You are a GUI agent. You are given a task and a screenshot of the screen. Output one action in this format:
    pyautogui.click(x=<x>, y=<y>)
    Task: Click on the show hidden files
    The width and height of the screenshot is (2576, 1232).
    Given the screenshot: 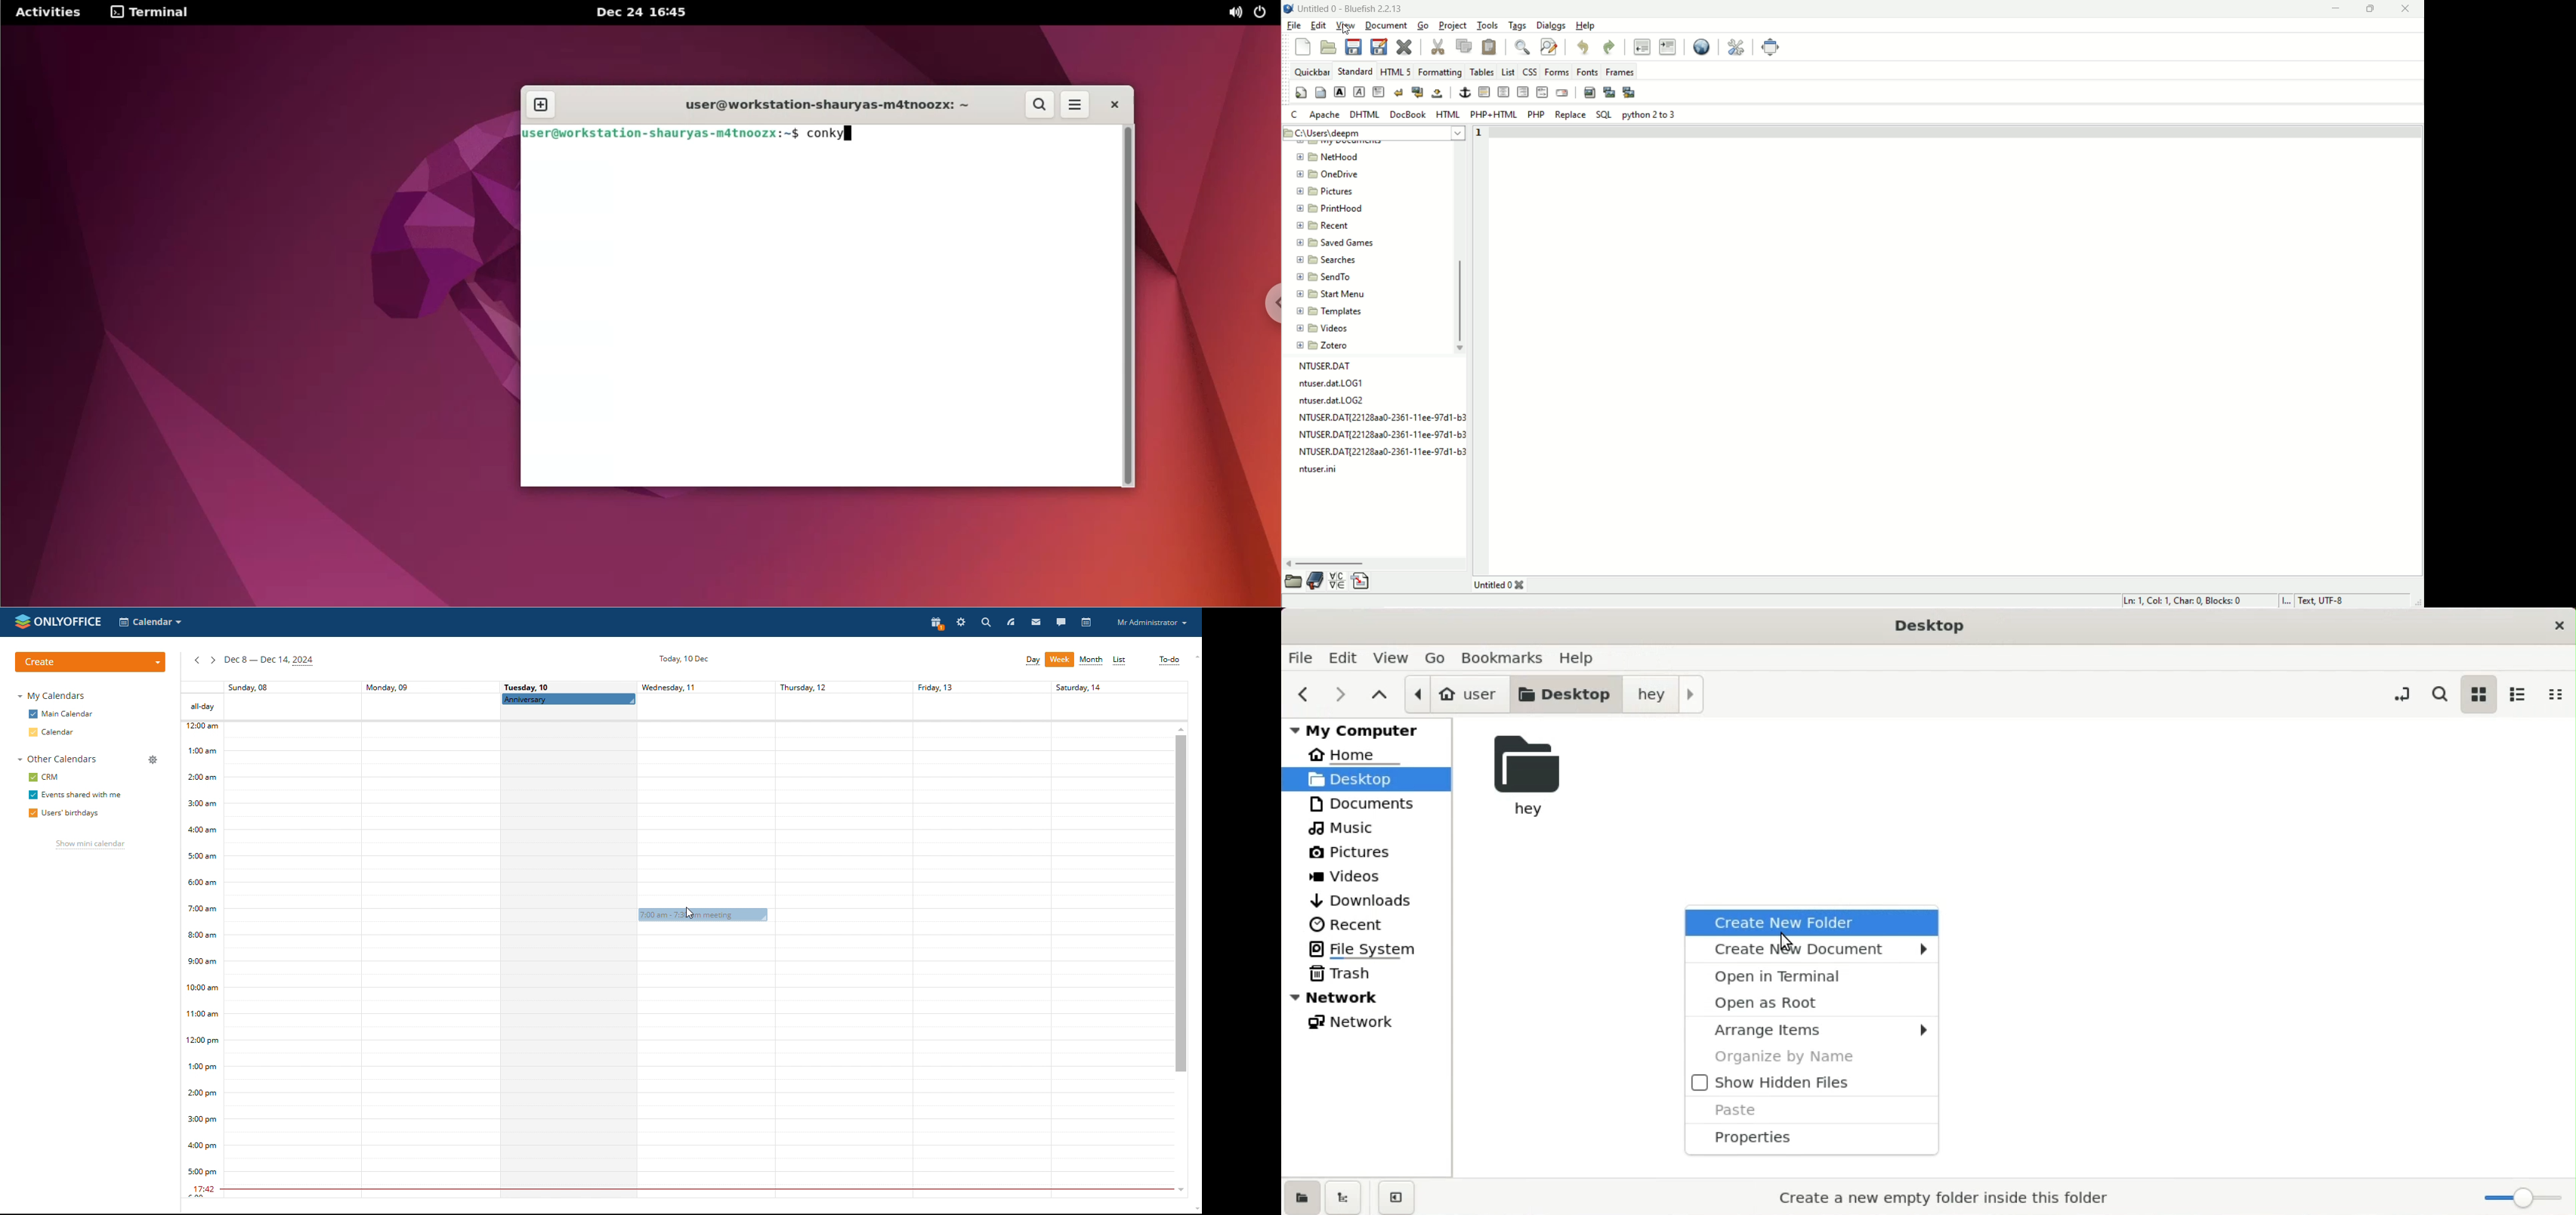 What is the action you would take?
    pyautogui.click(x=1813, y=1084)
    